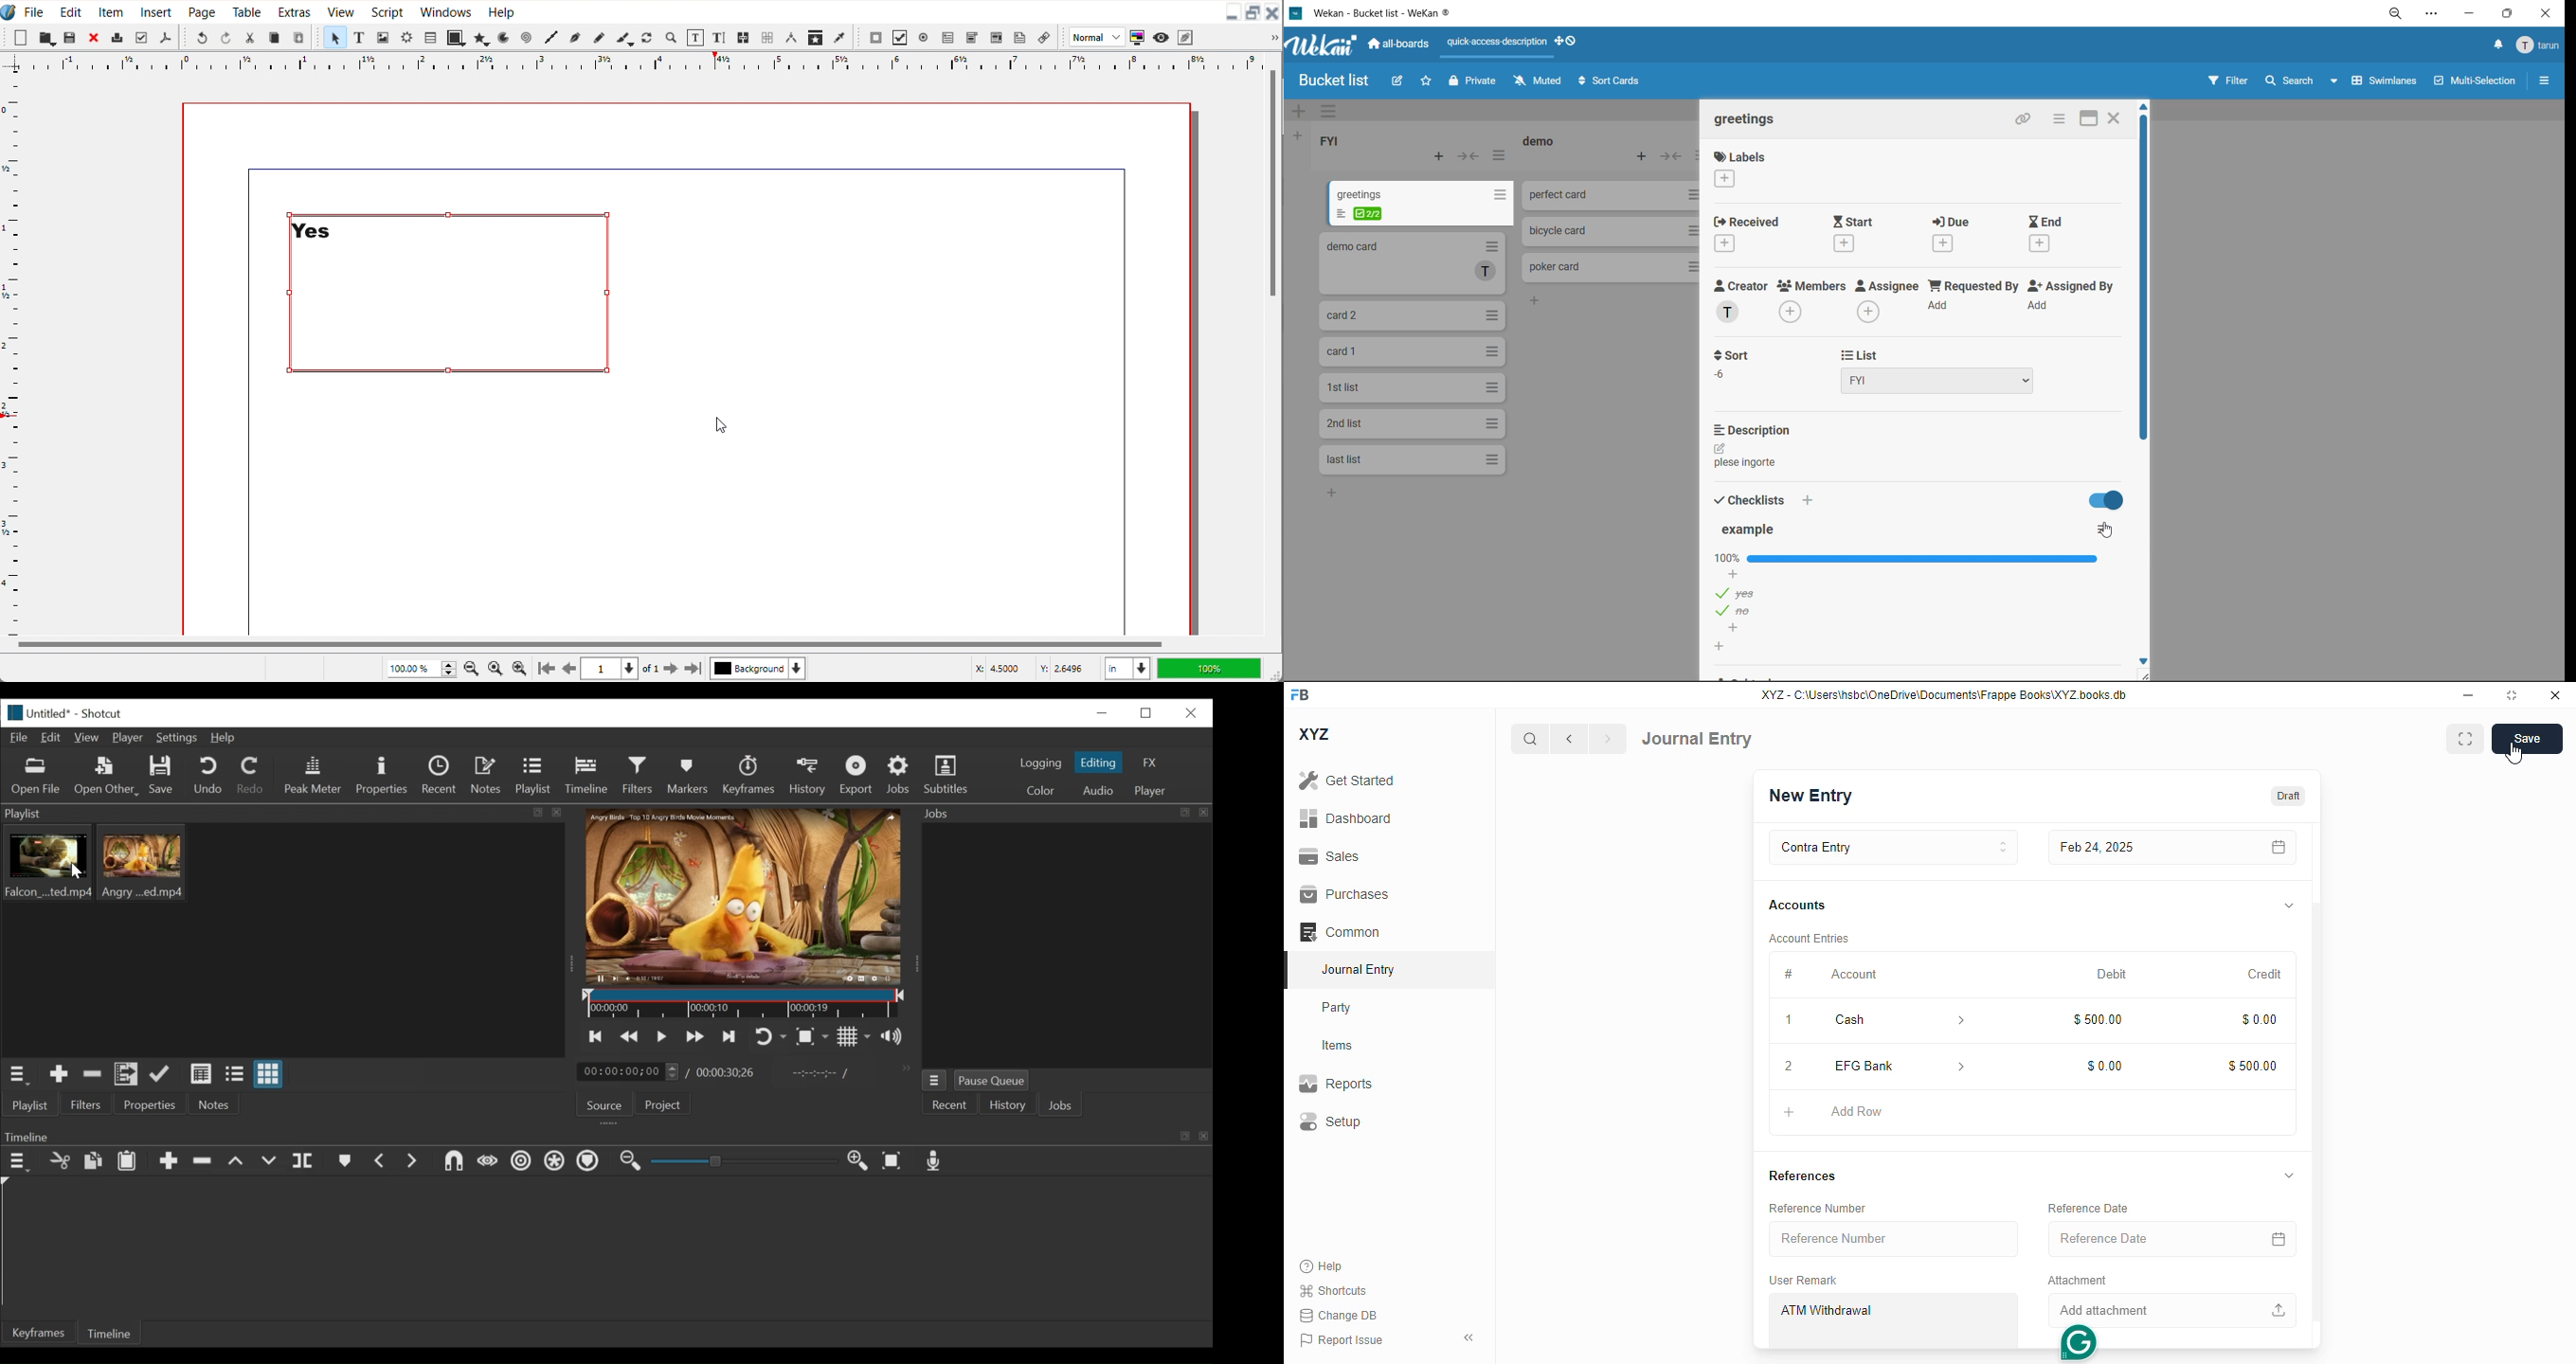 Image resolution: width=2576 pixels, height=1372 pixels. What do you see at coordinates (1893, 1320) in the screenshot?
I see `ATM withdrawal` at bounding box center [1893, 1320].